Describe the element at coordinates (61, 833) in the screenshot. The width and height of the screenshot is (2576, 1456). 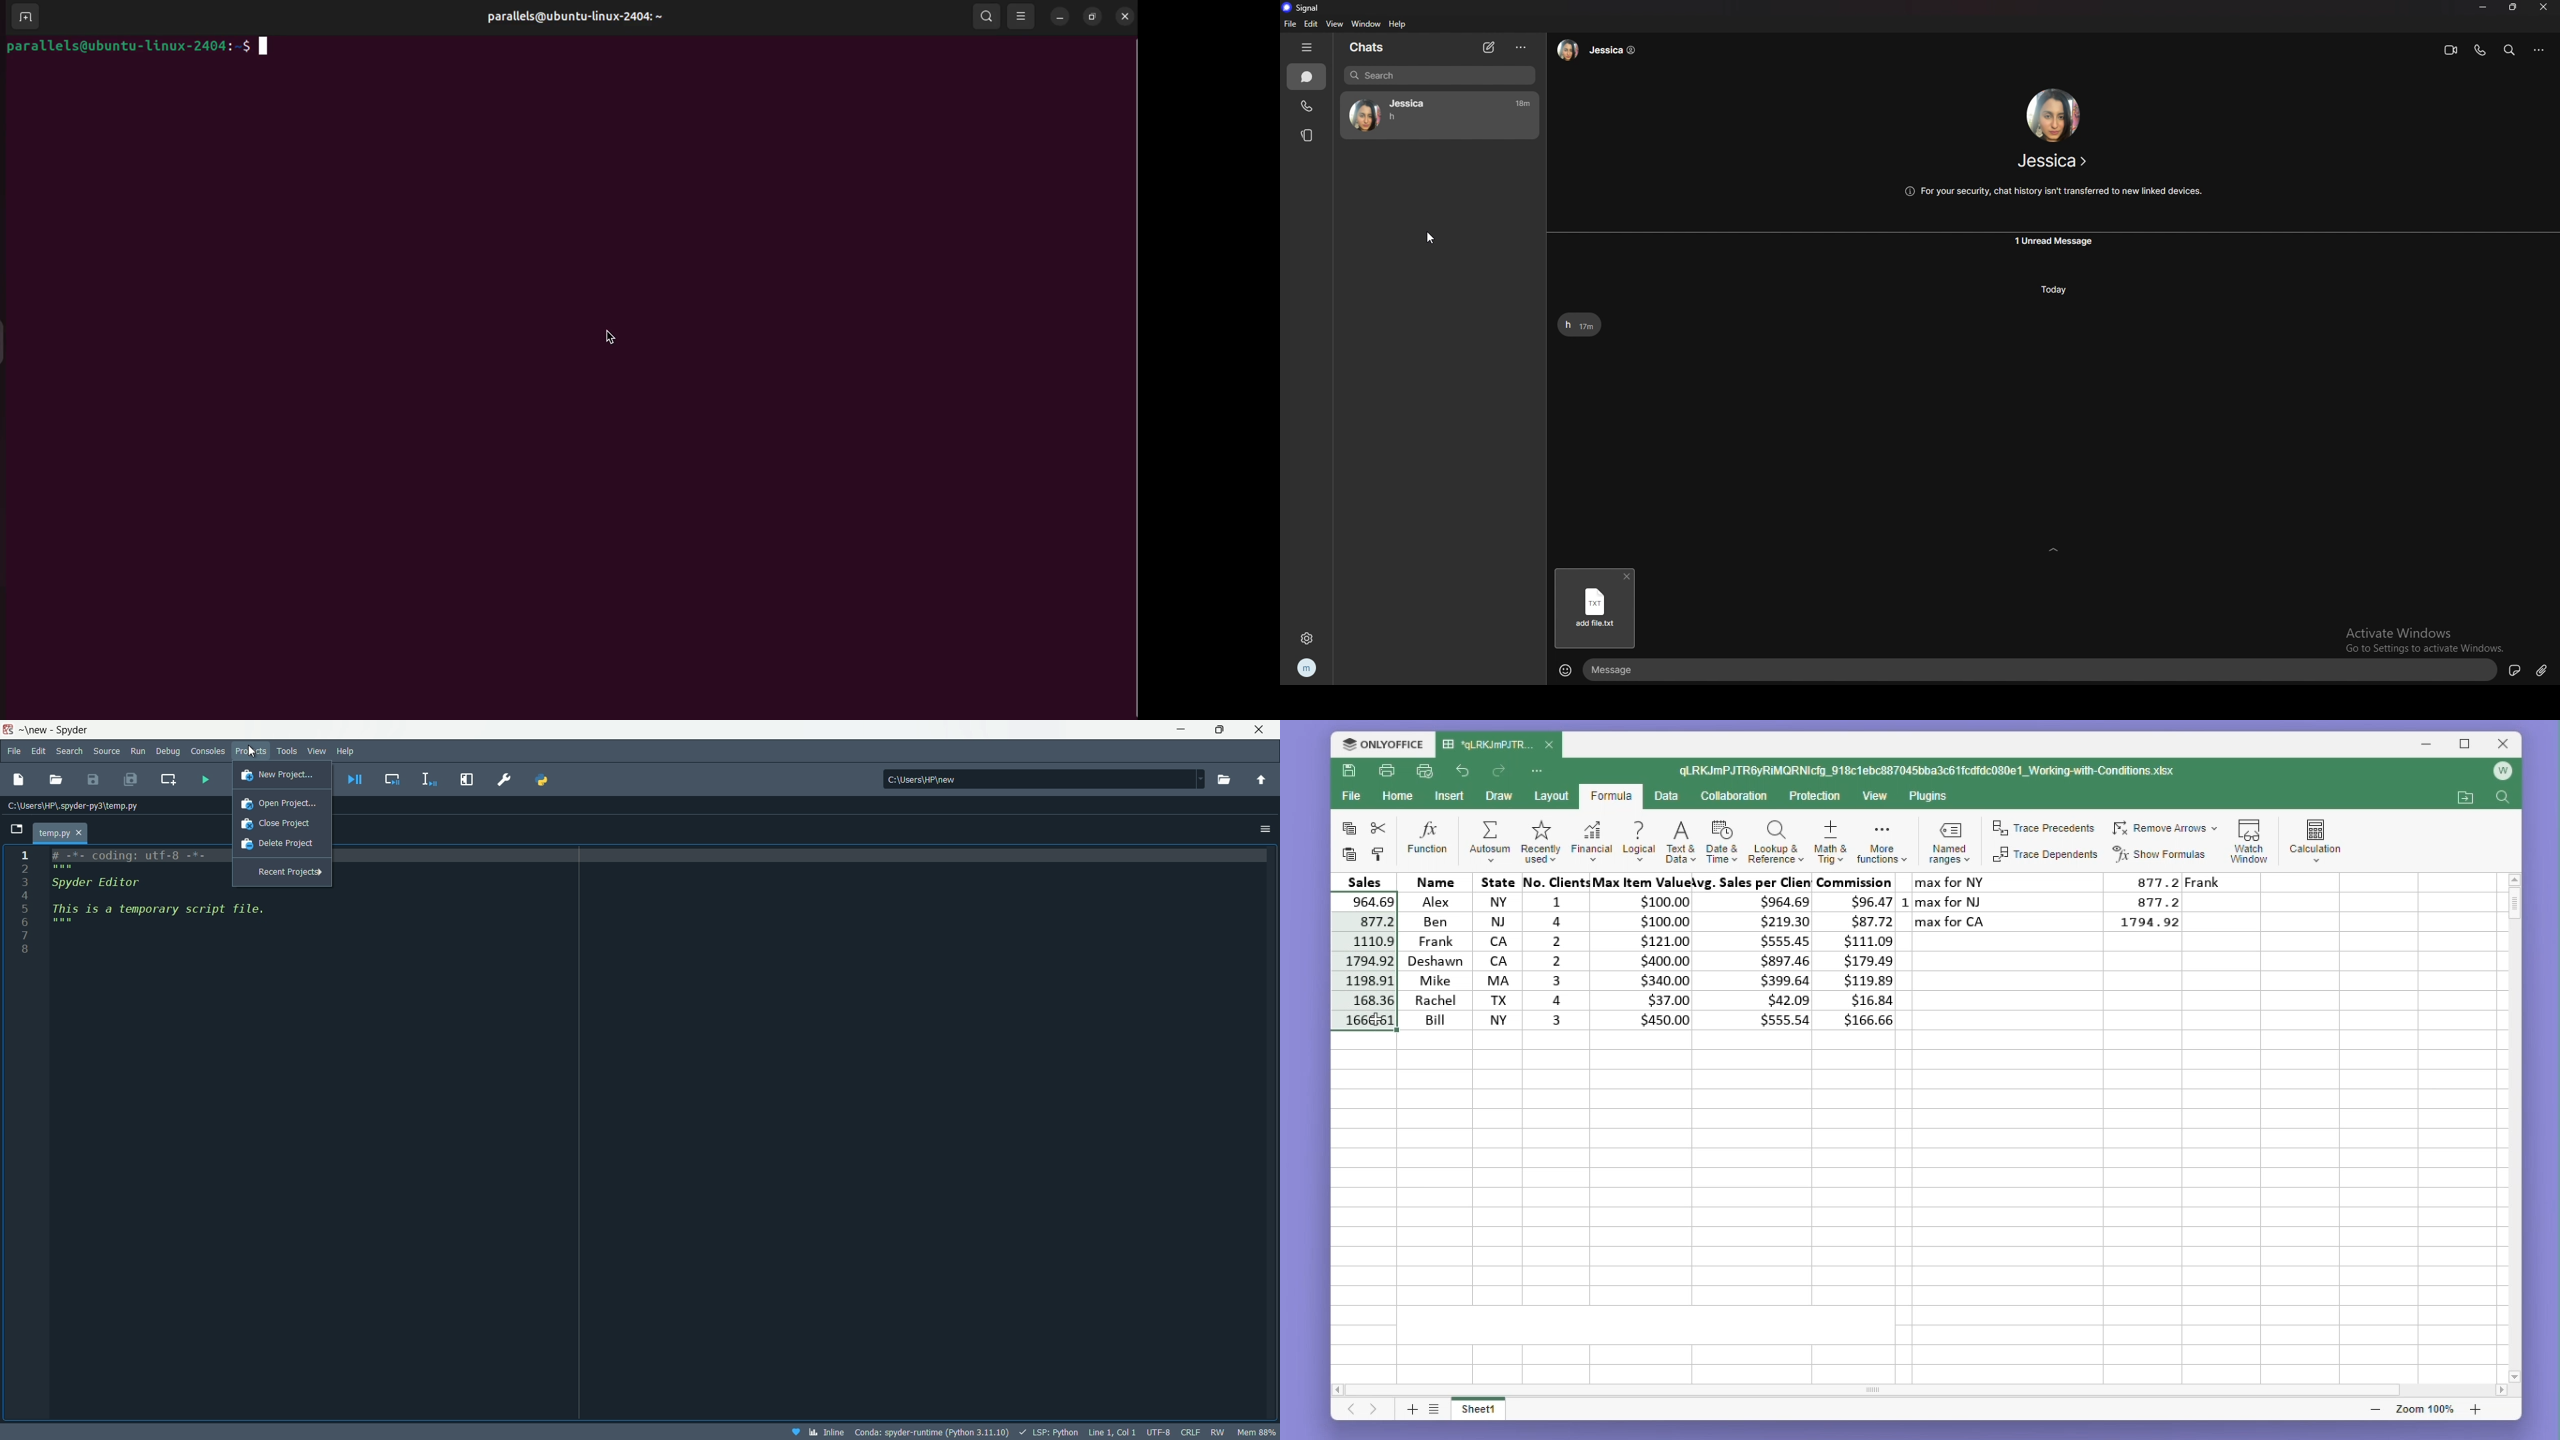
I see `temp.py` at that location.